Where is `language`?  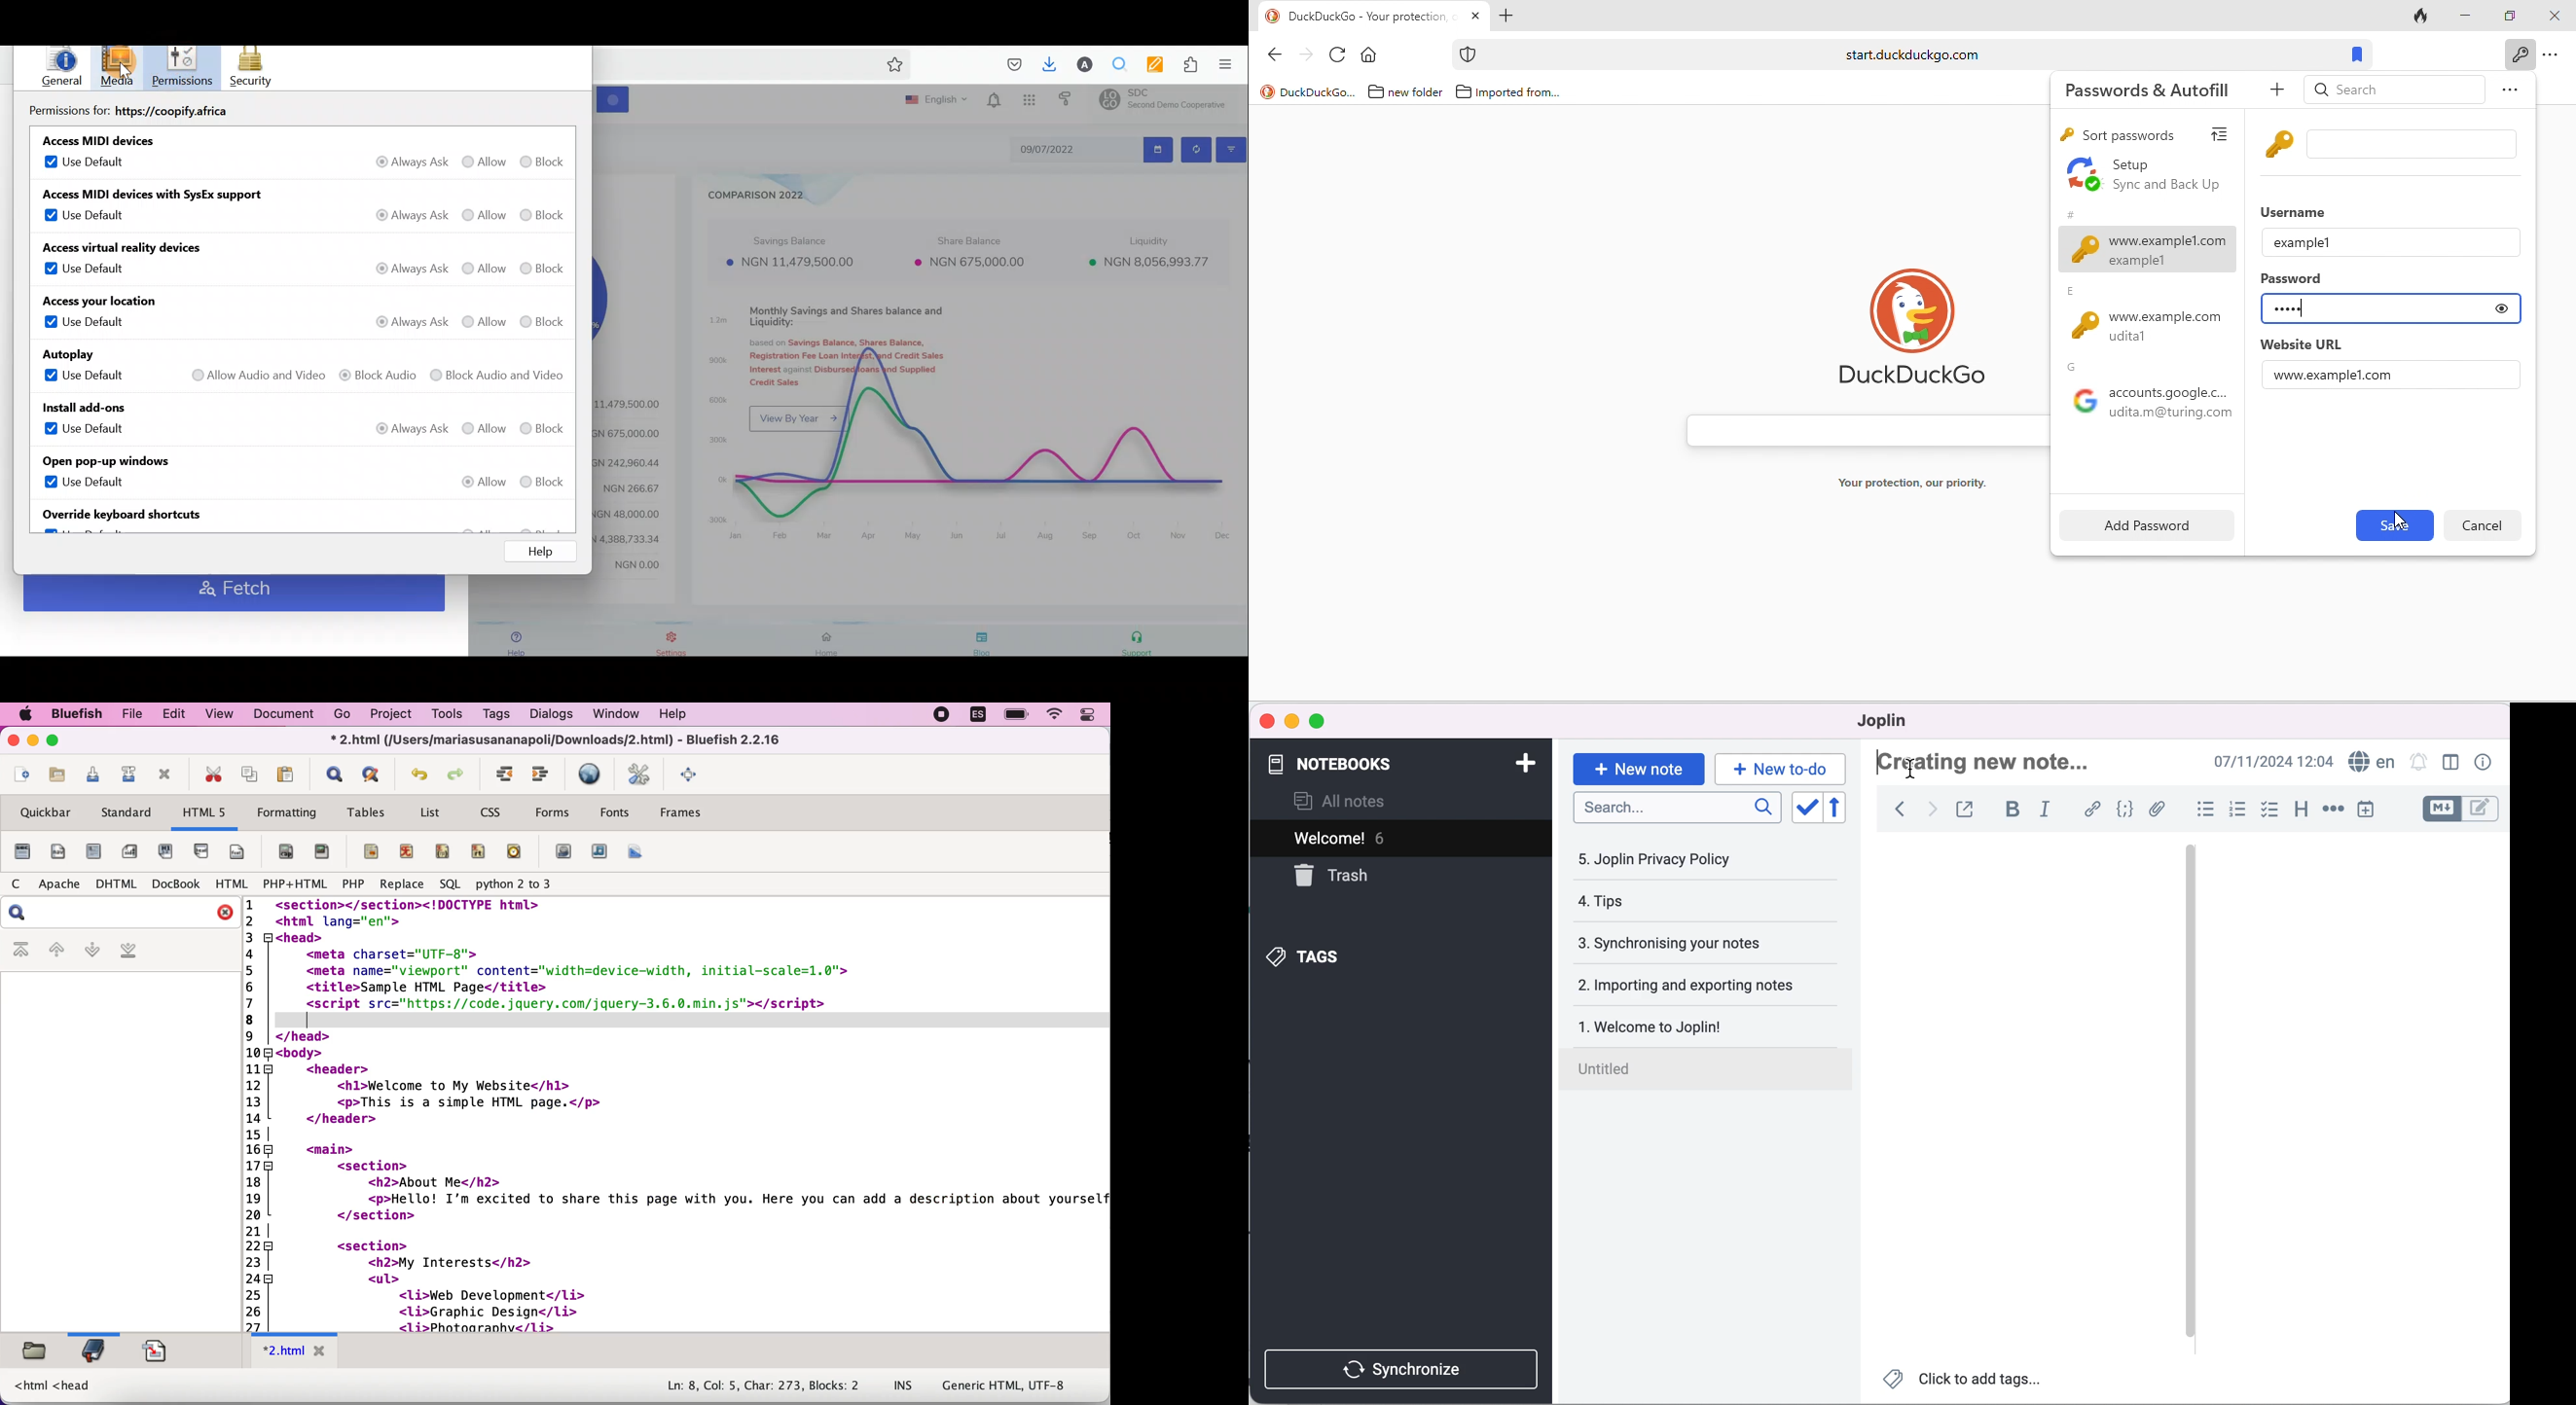 language is located at coordinates (2372, 762).